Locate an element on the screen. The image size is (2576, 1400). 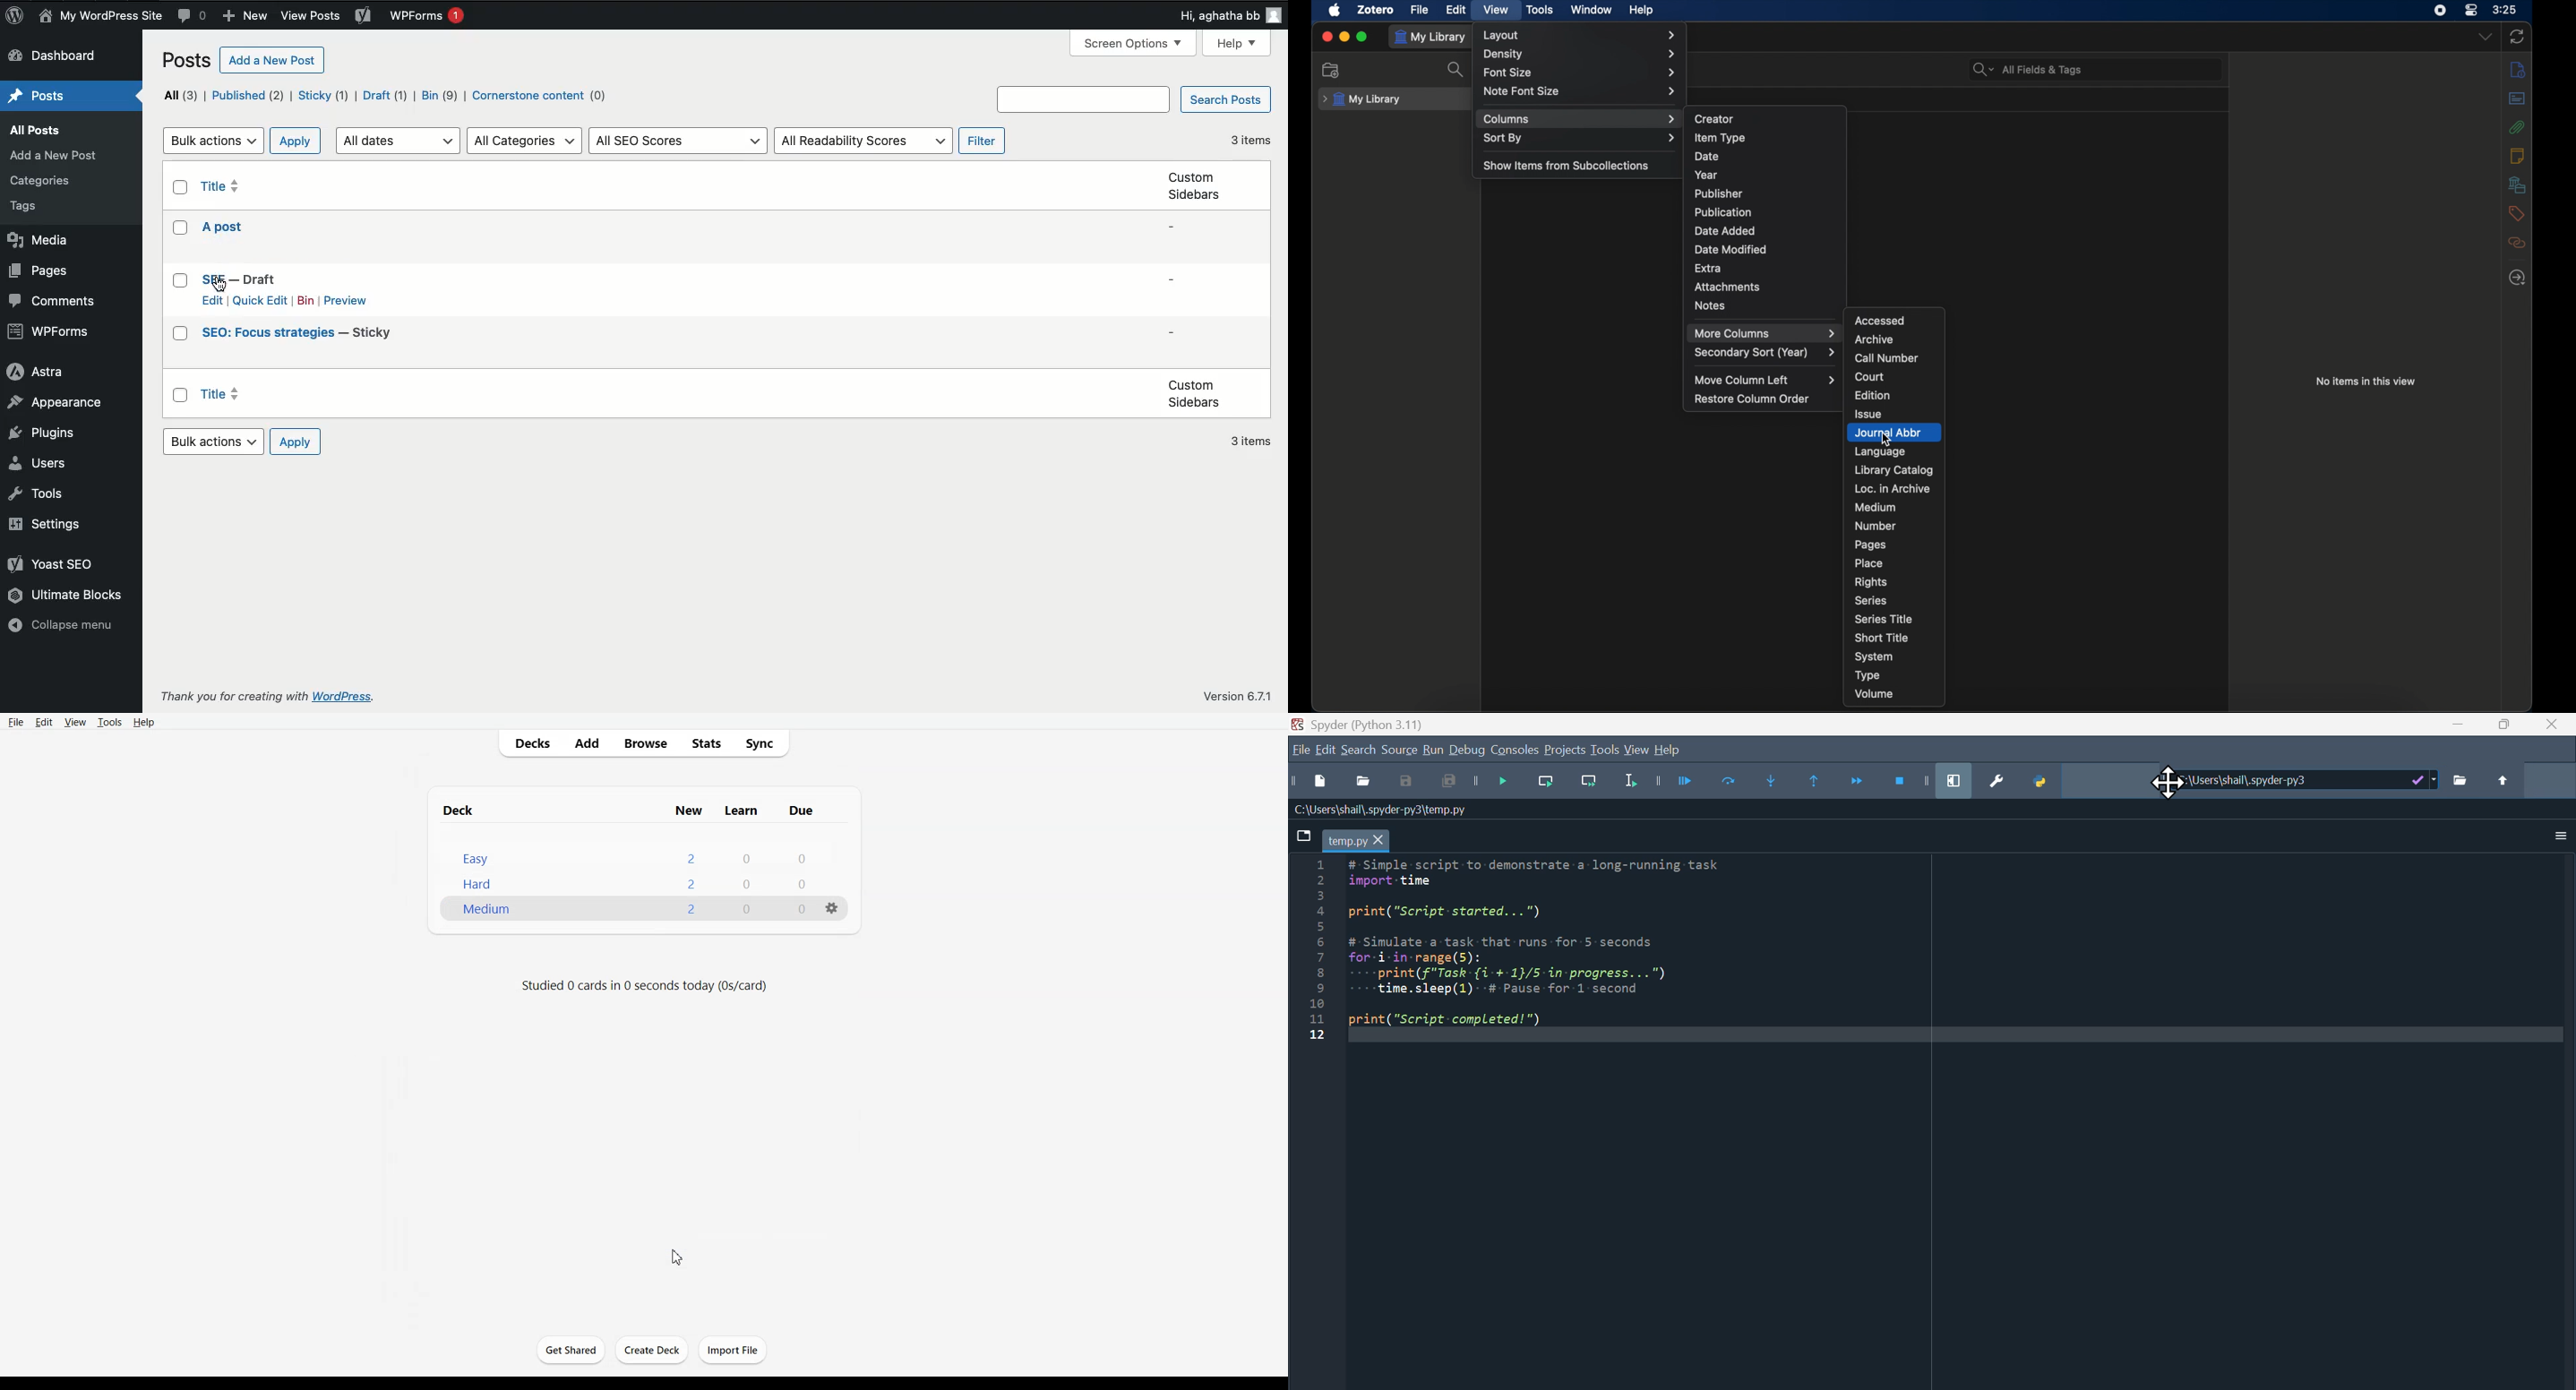
view posts is located at coordinates (311, 16).